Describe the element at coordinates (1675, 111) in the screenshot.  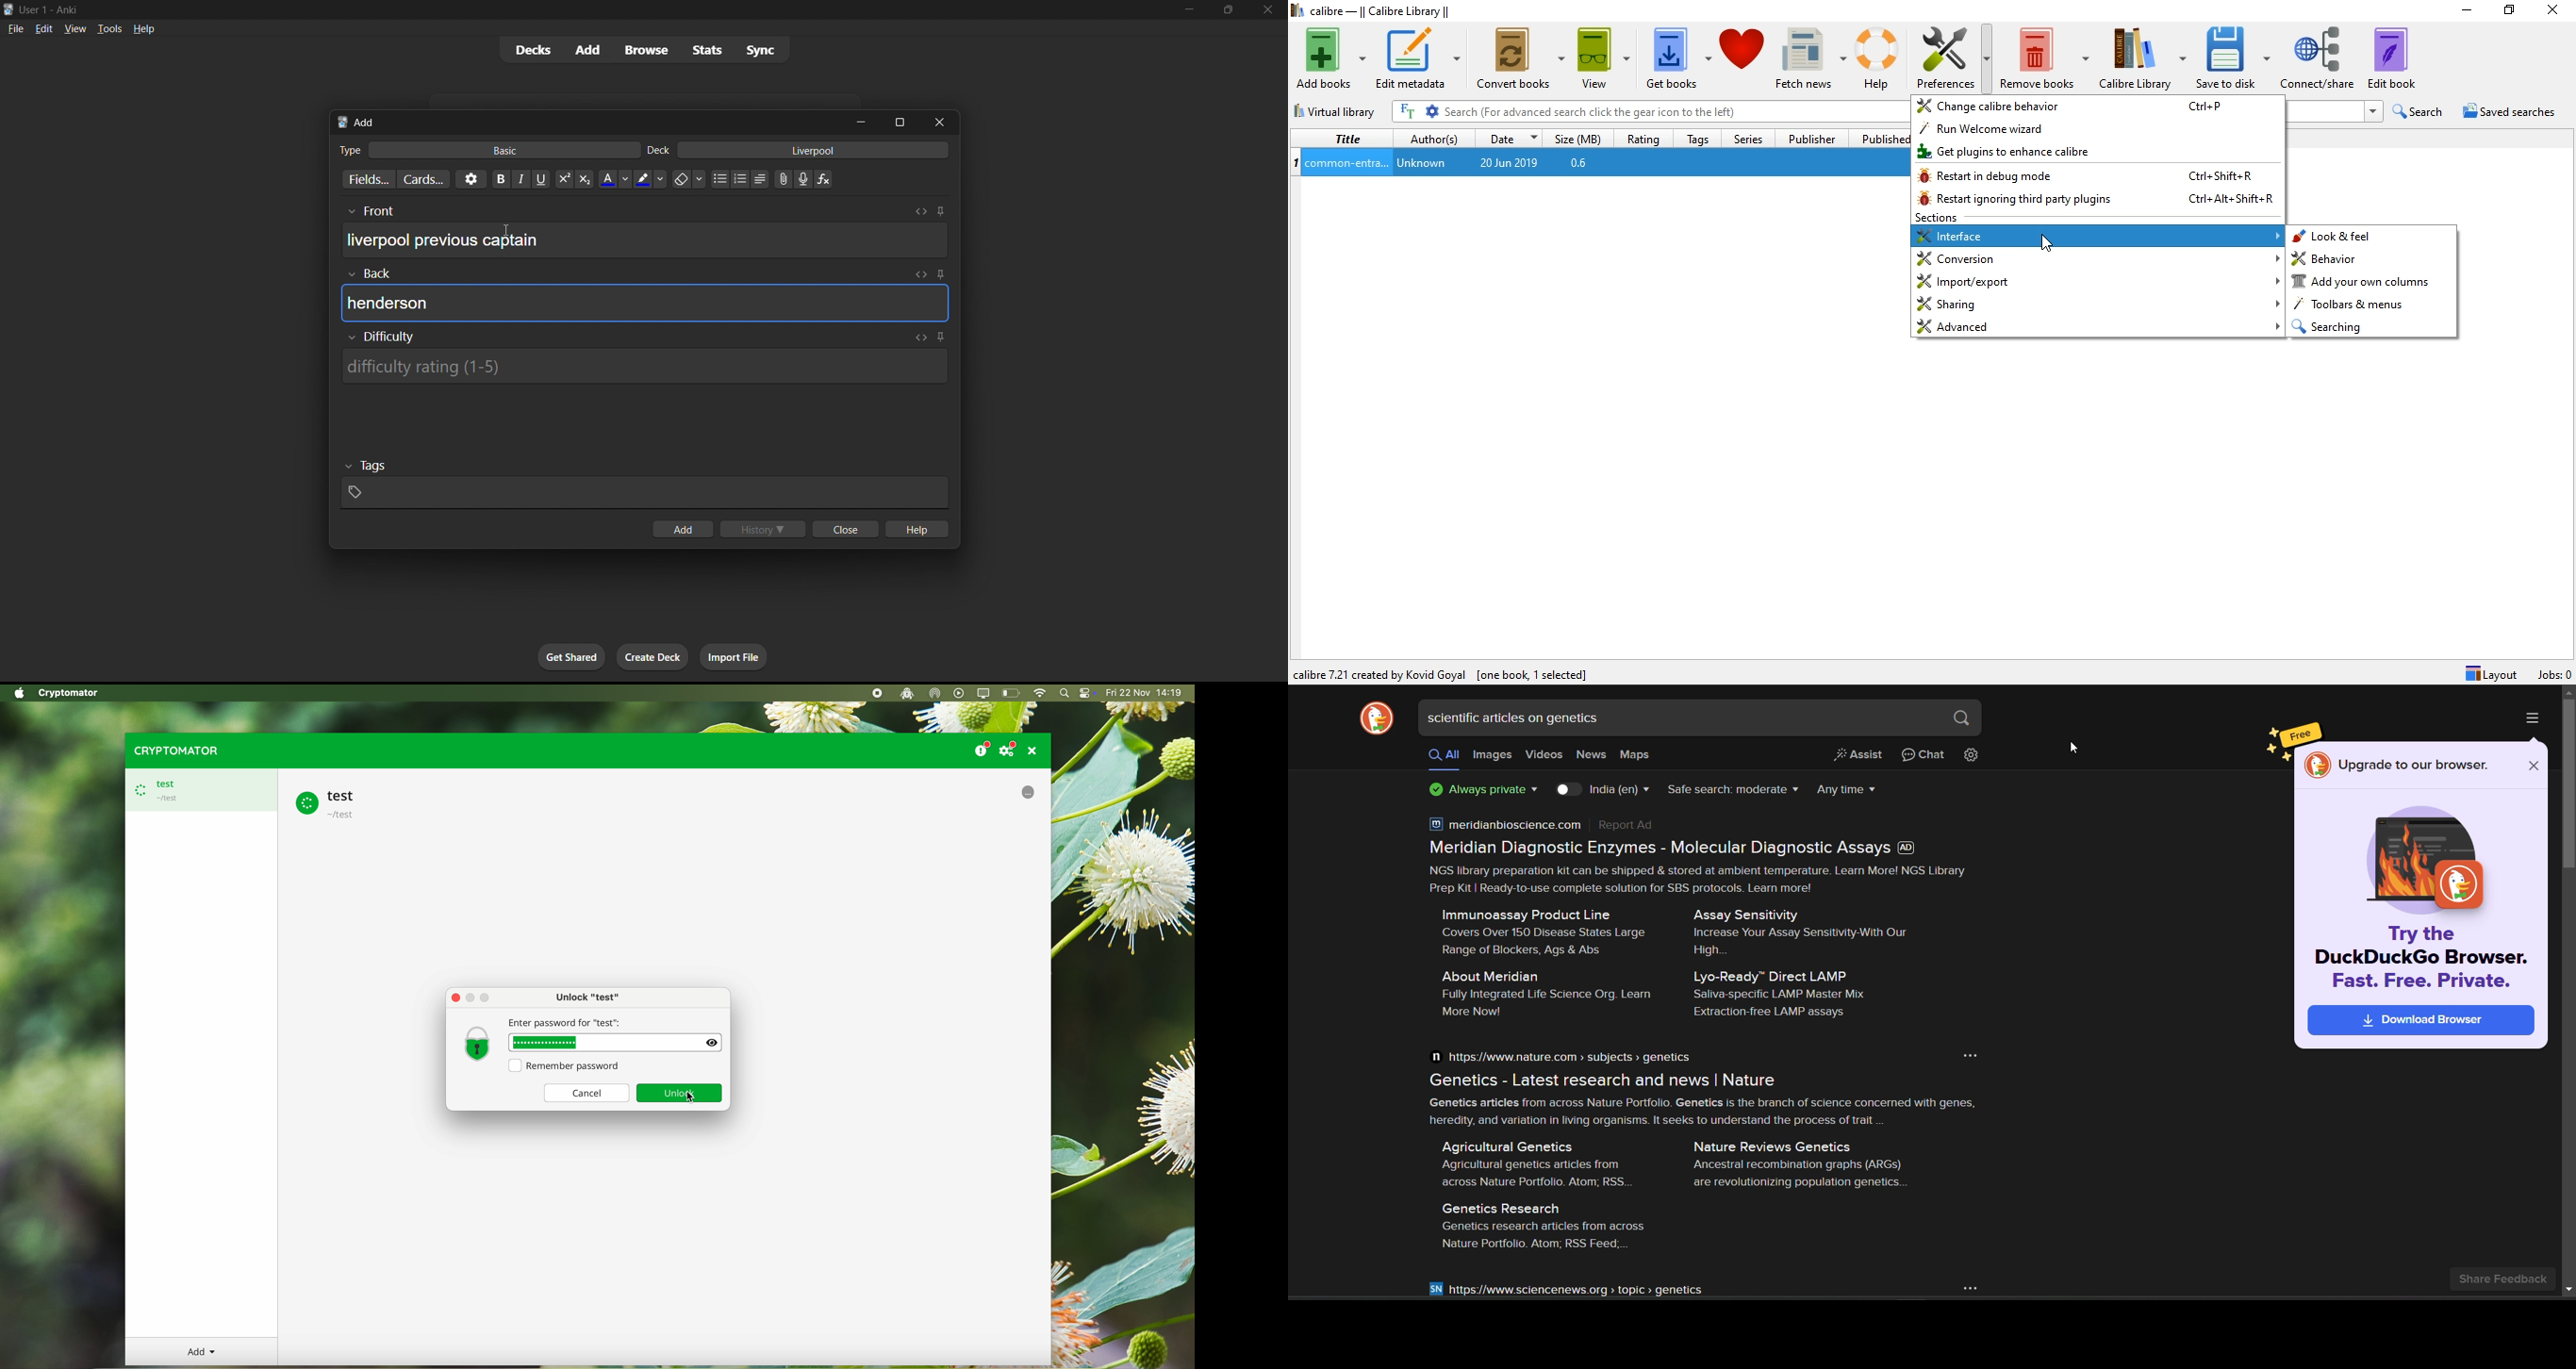
I see `Search bar` at that location.